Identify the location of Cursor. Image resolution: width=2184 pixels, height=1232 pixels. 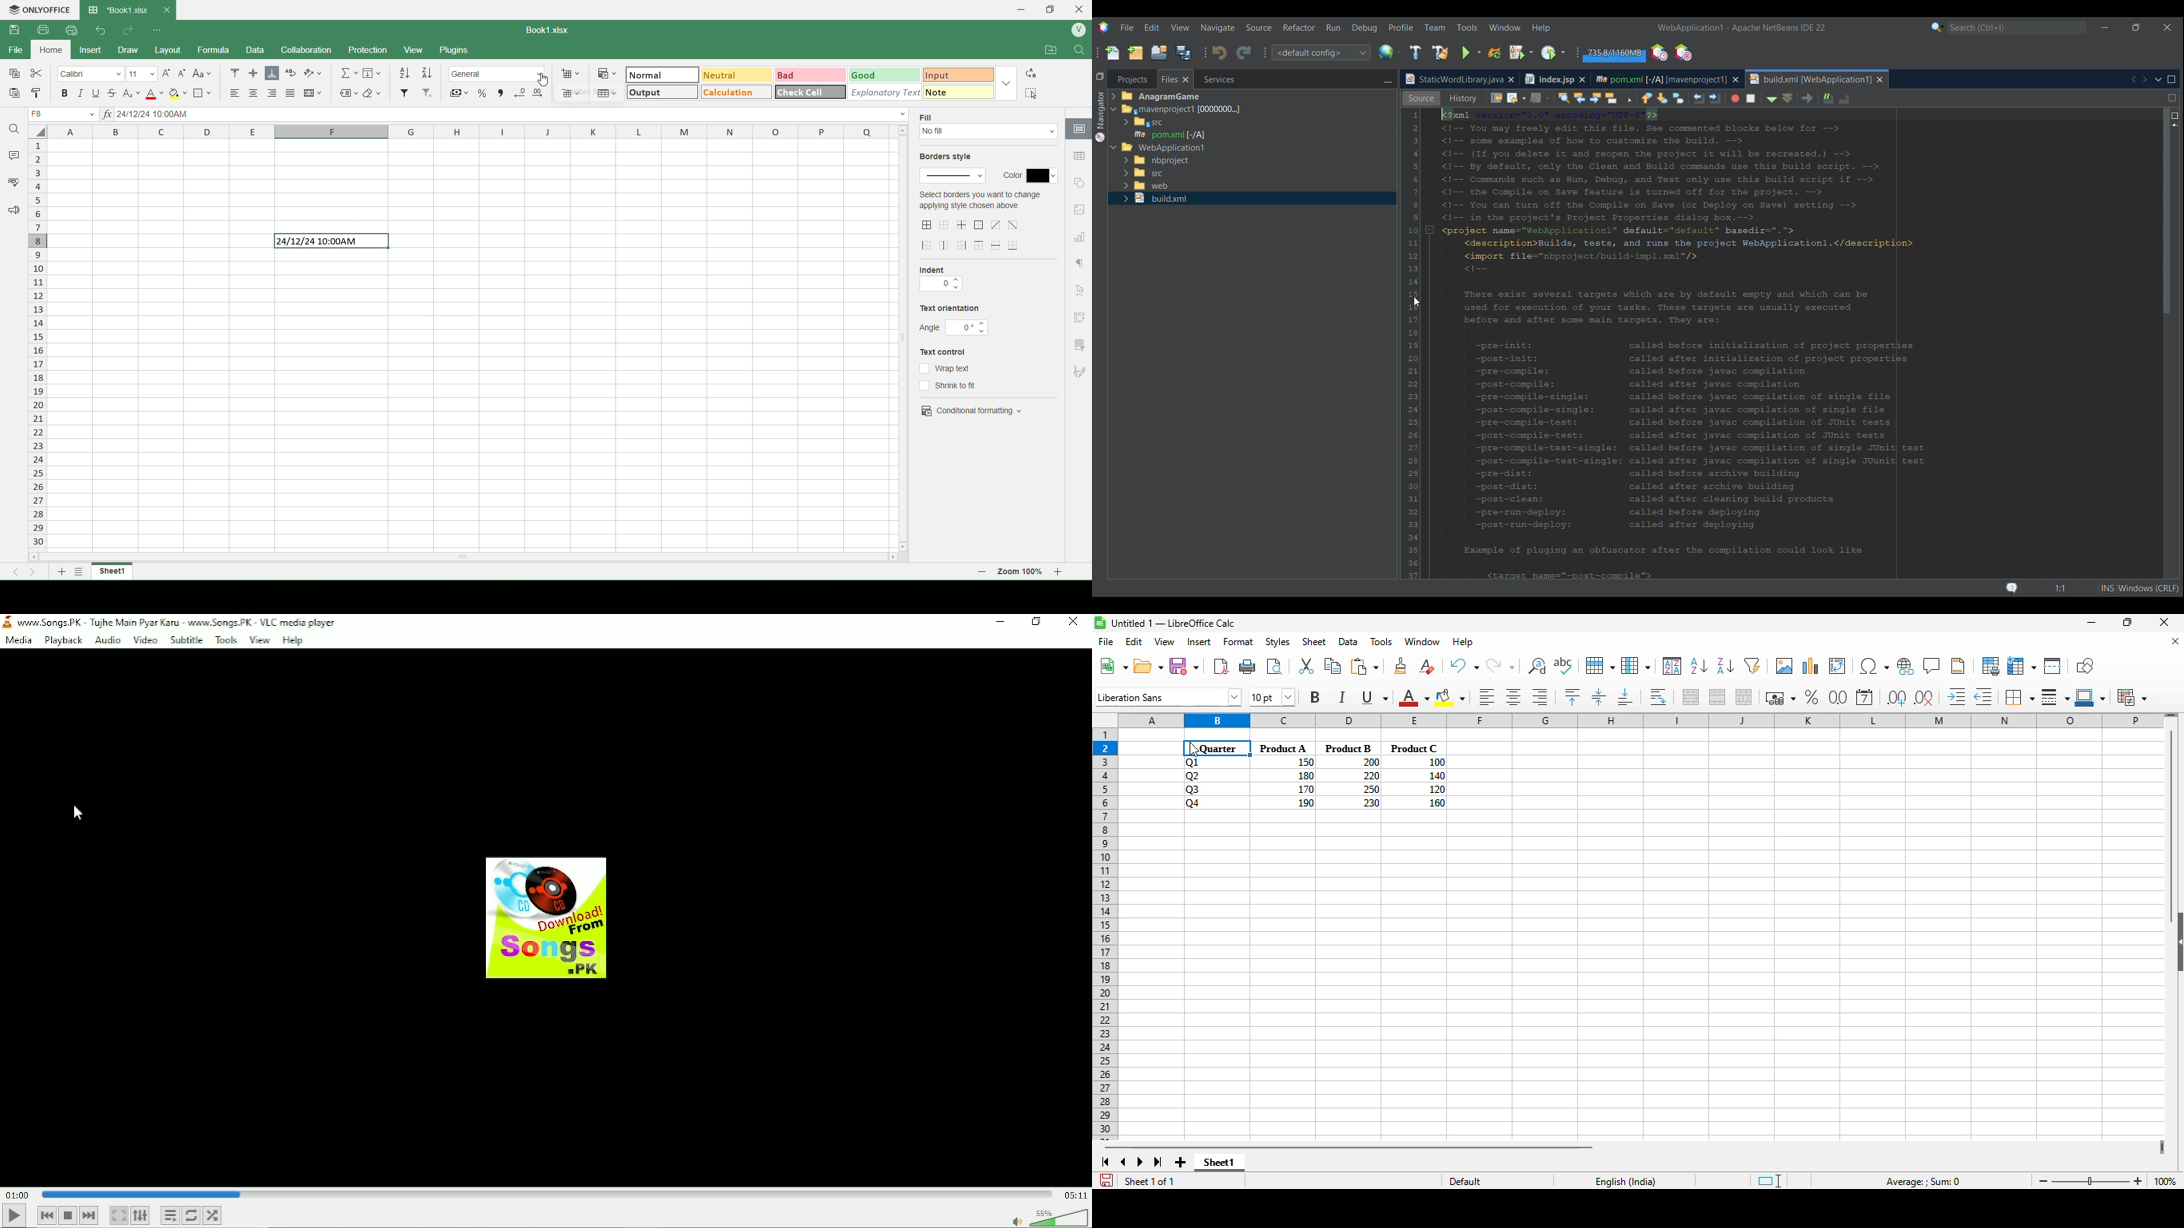
(79, 813).